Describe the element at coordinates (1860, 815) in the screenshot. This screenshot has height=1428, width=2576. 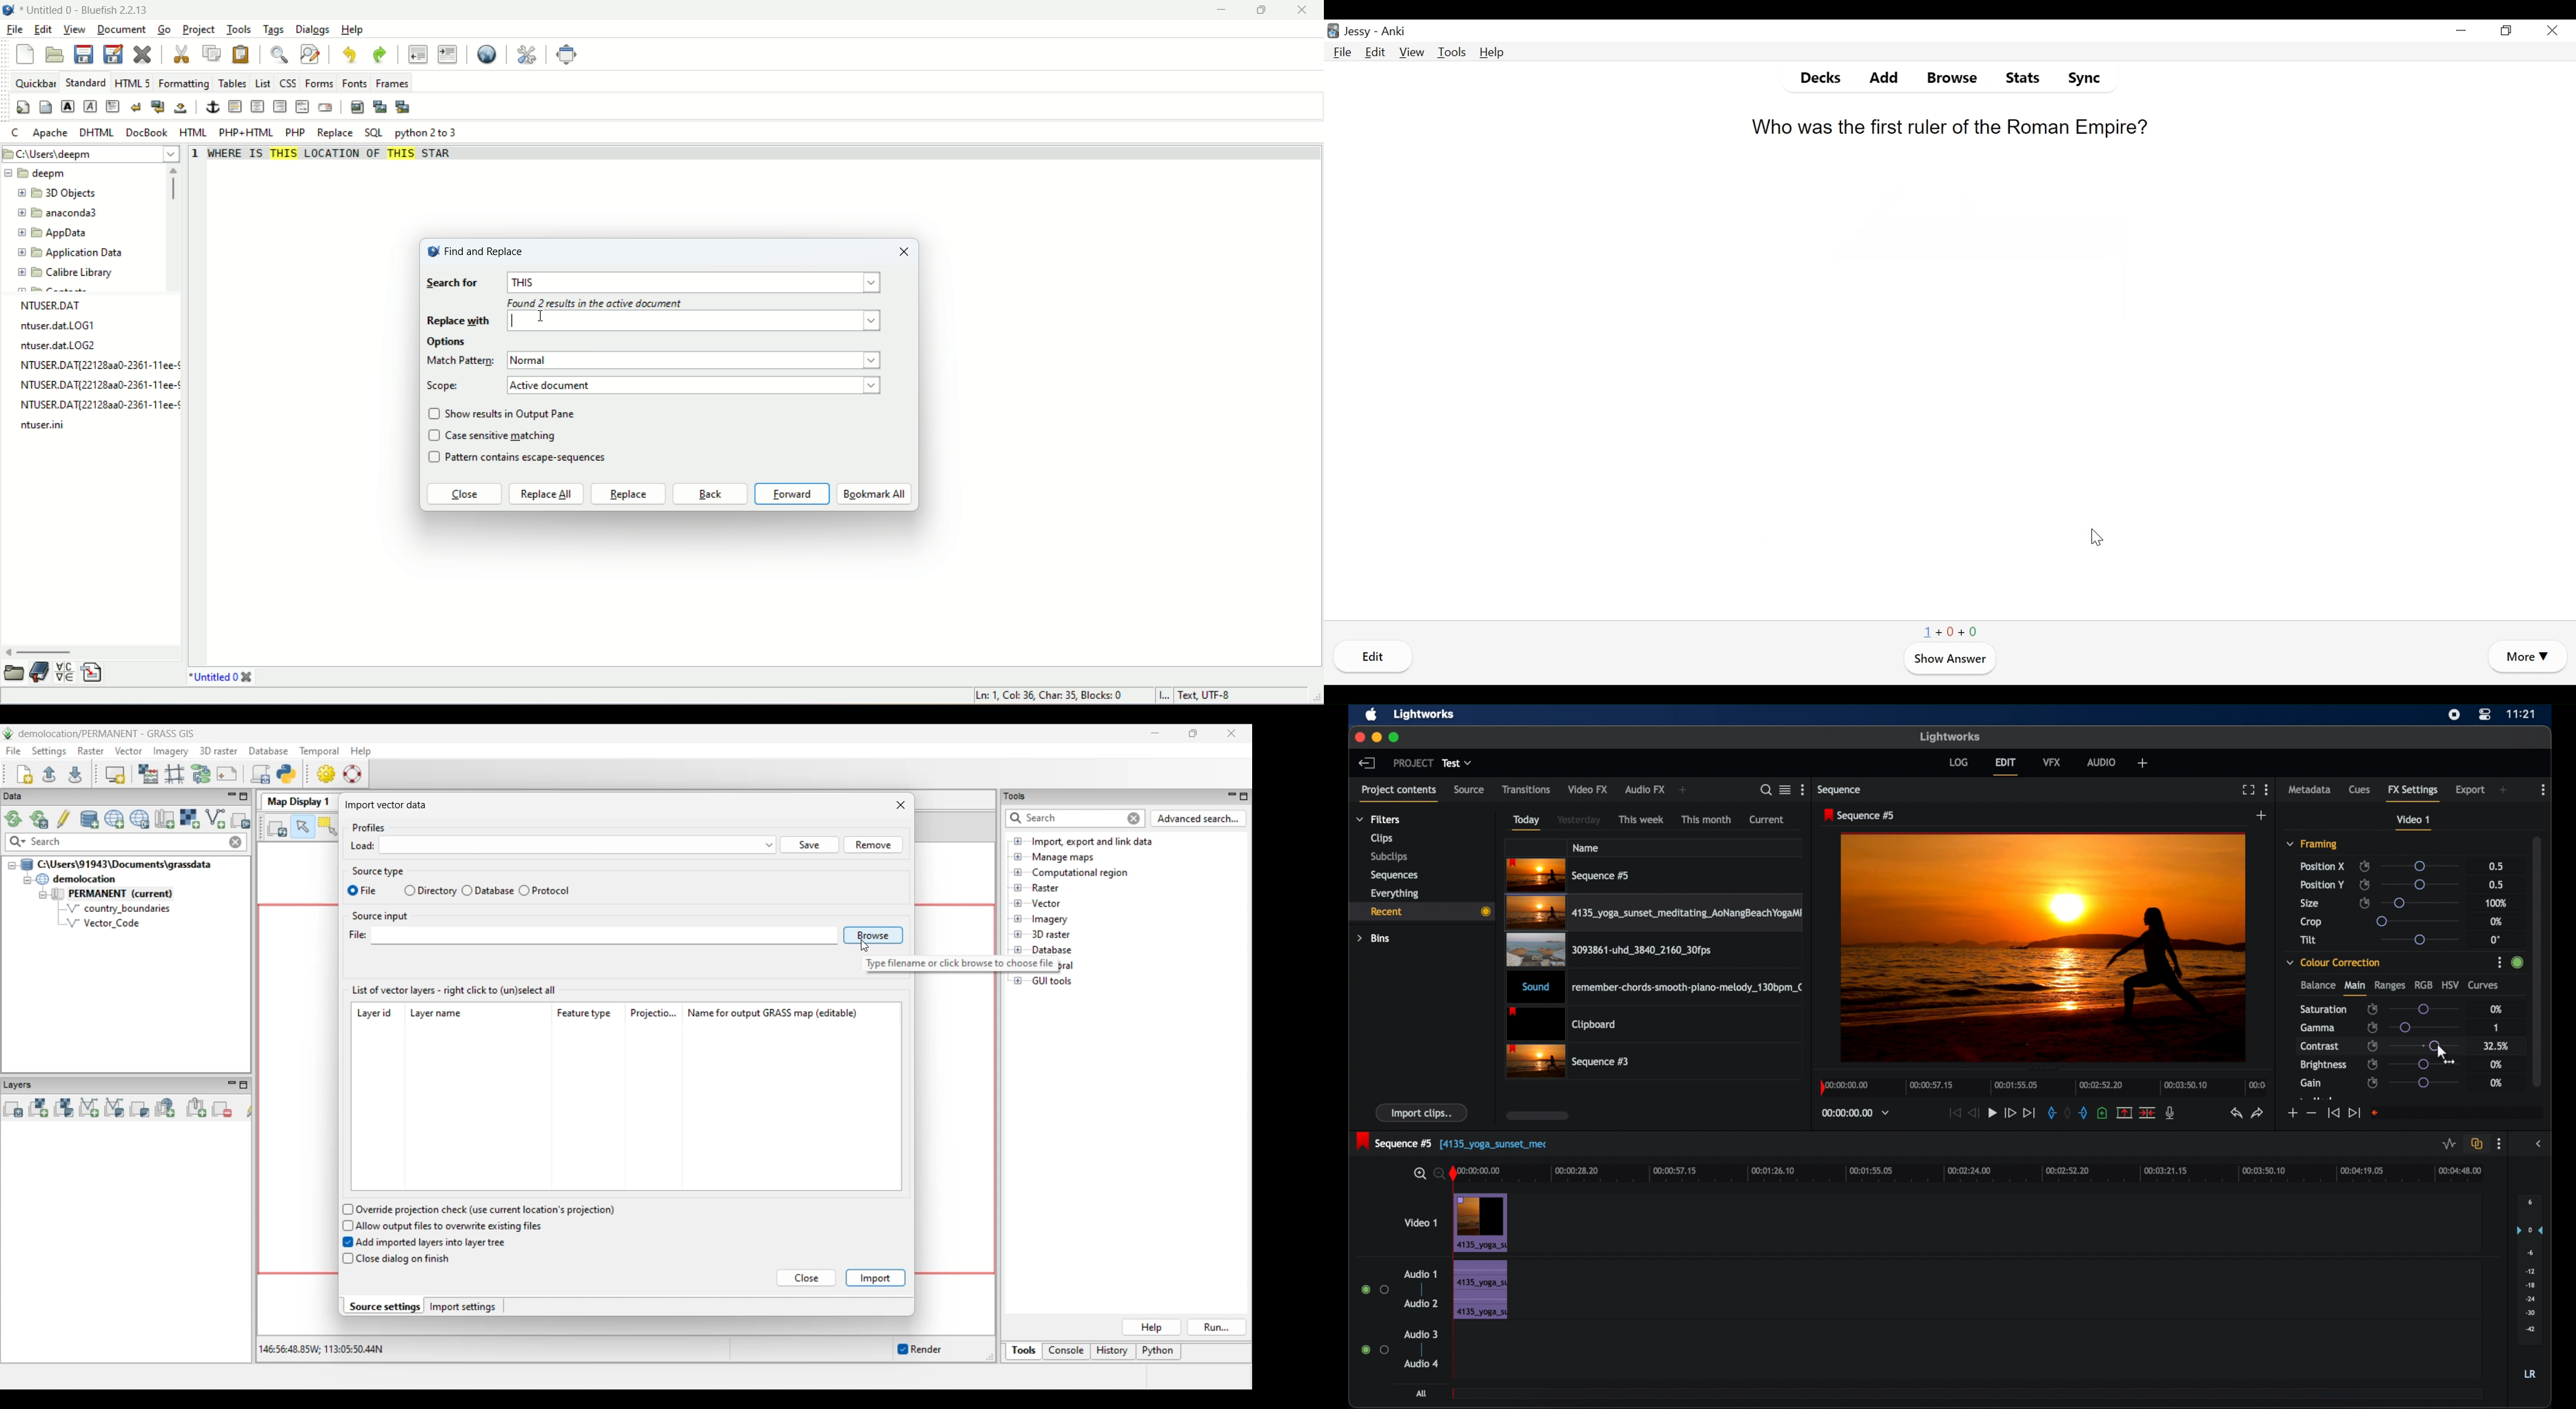
I see `sequence` at that location.